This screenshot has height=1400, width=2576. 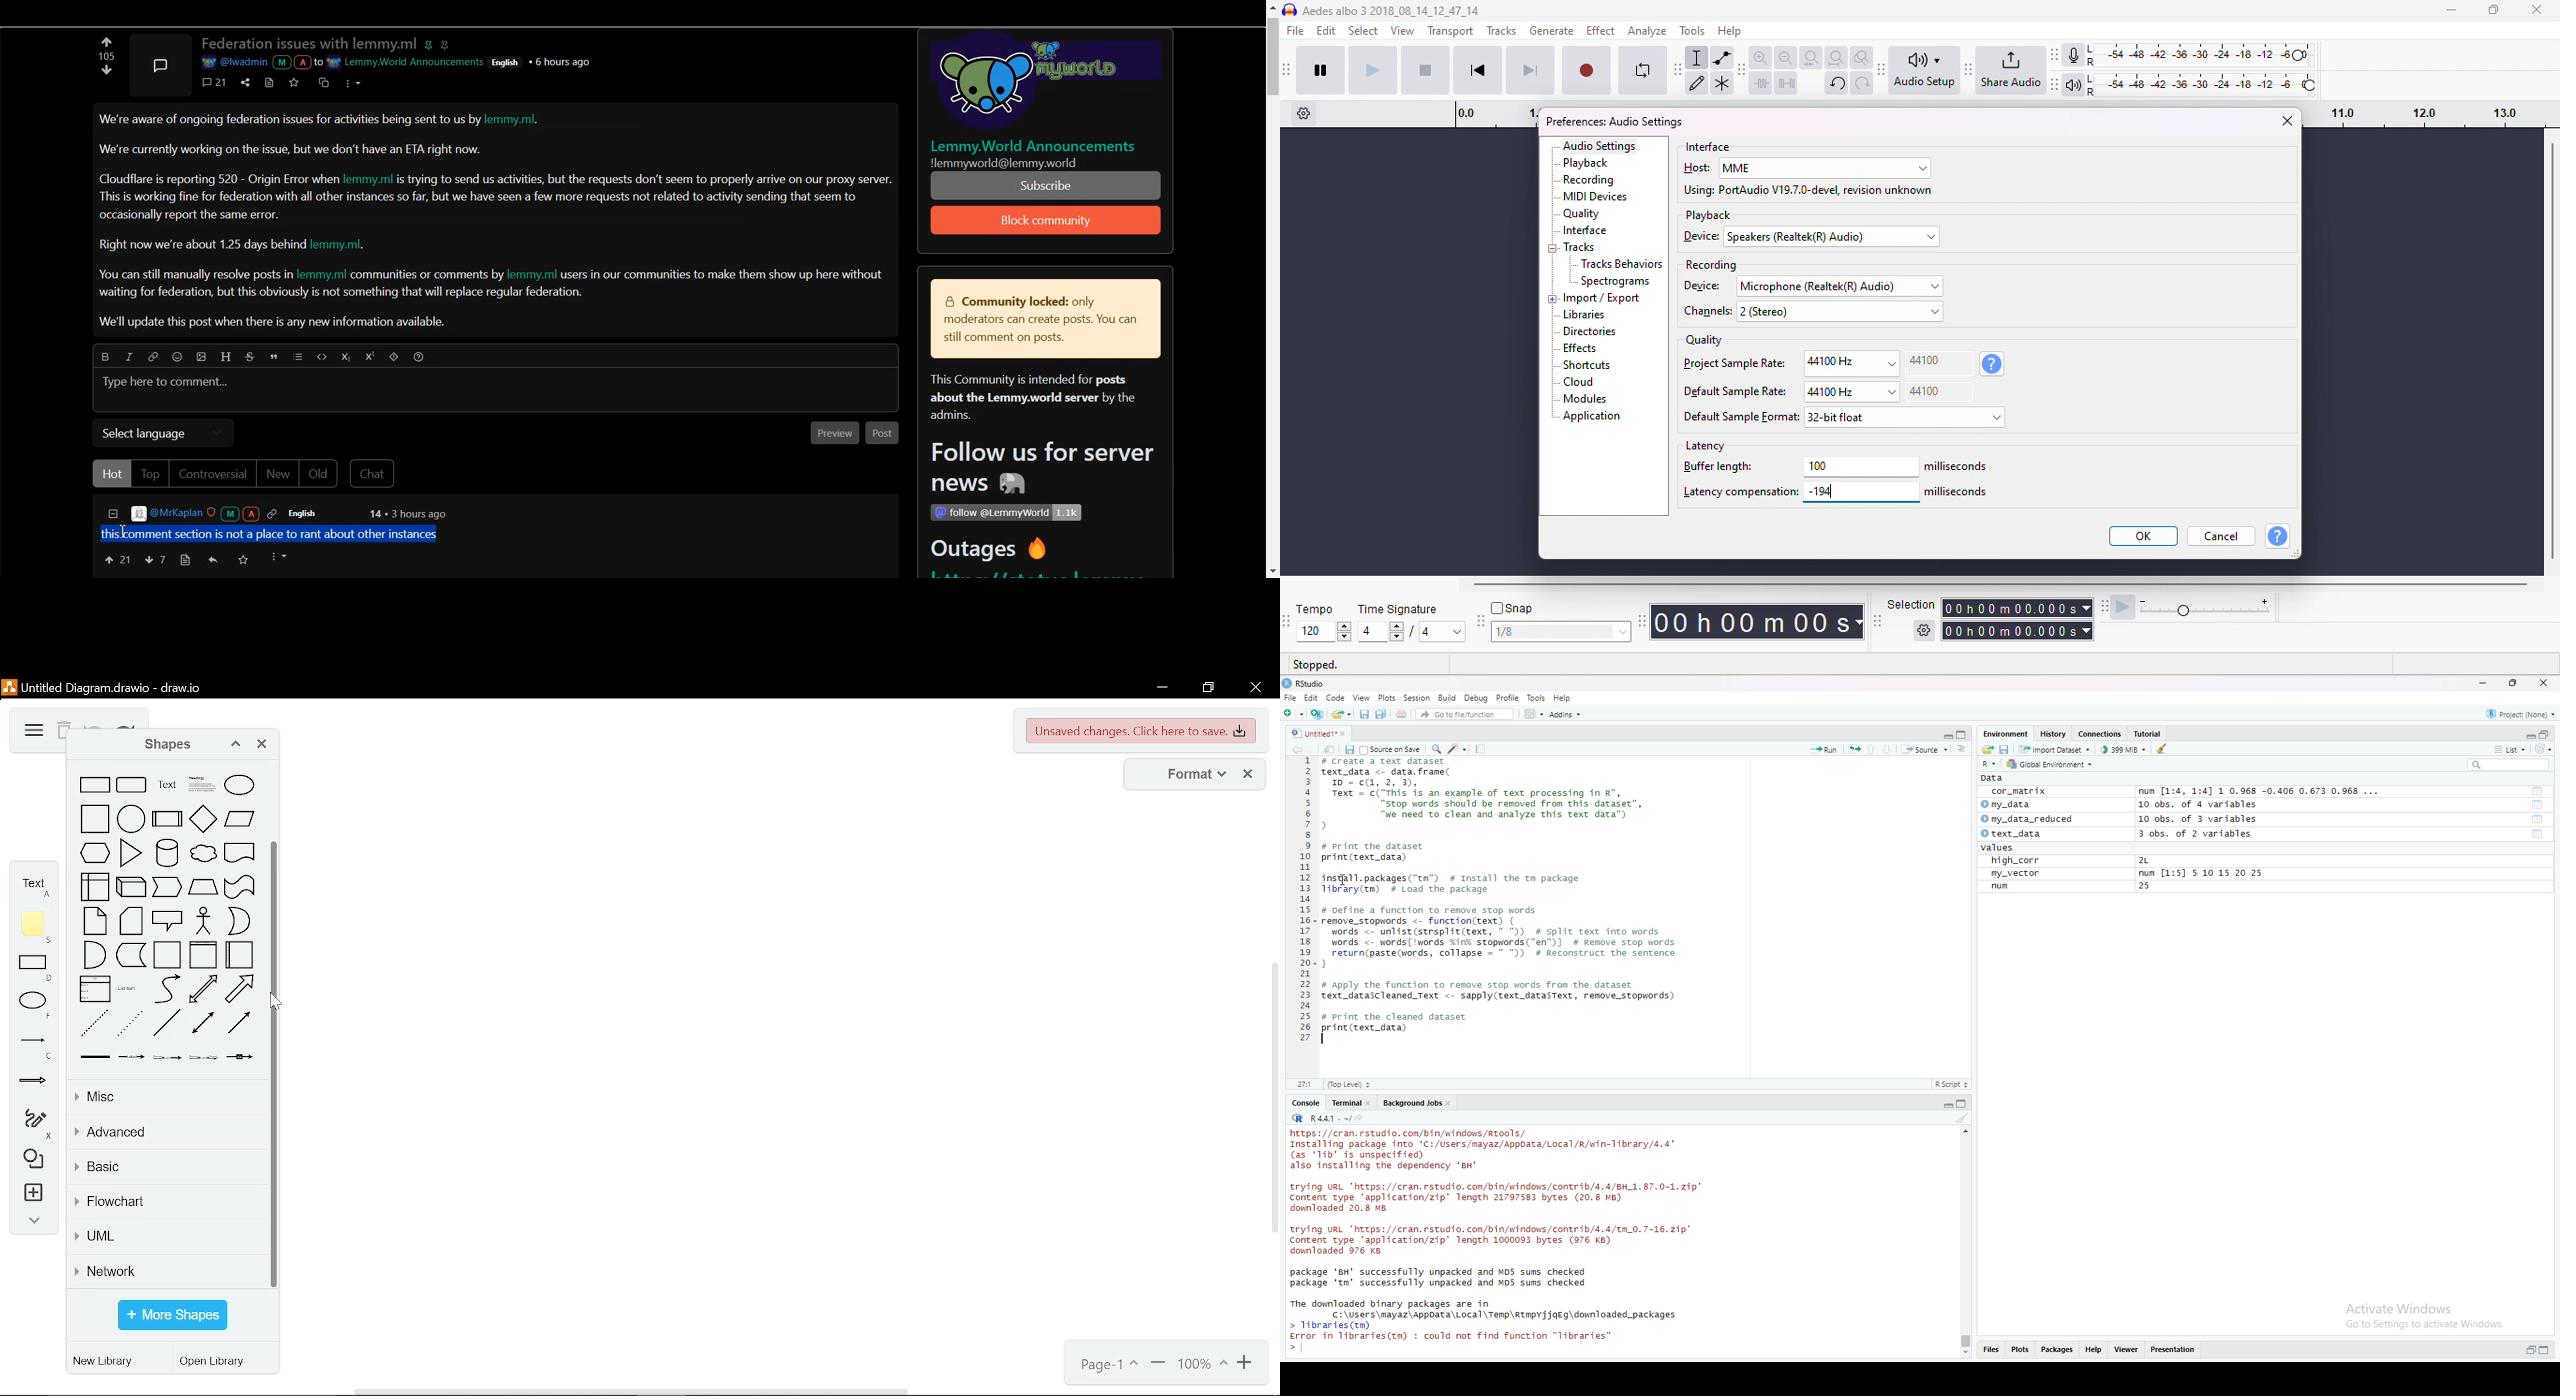 I want to click on R, so click(x=2092, y=64).